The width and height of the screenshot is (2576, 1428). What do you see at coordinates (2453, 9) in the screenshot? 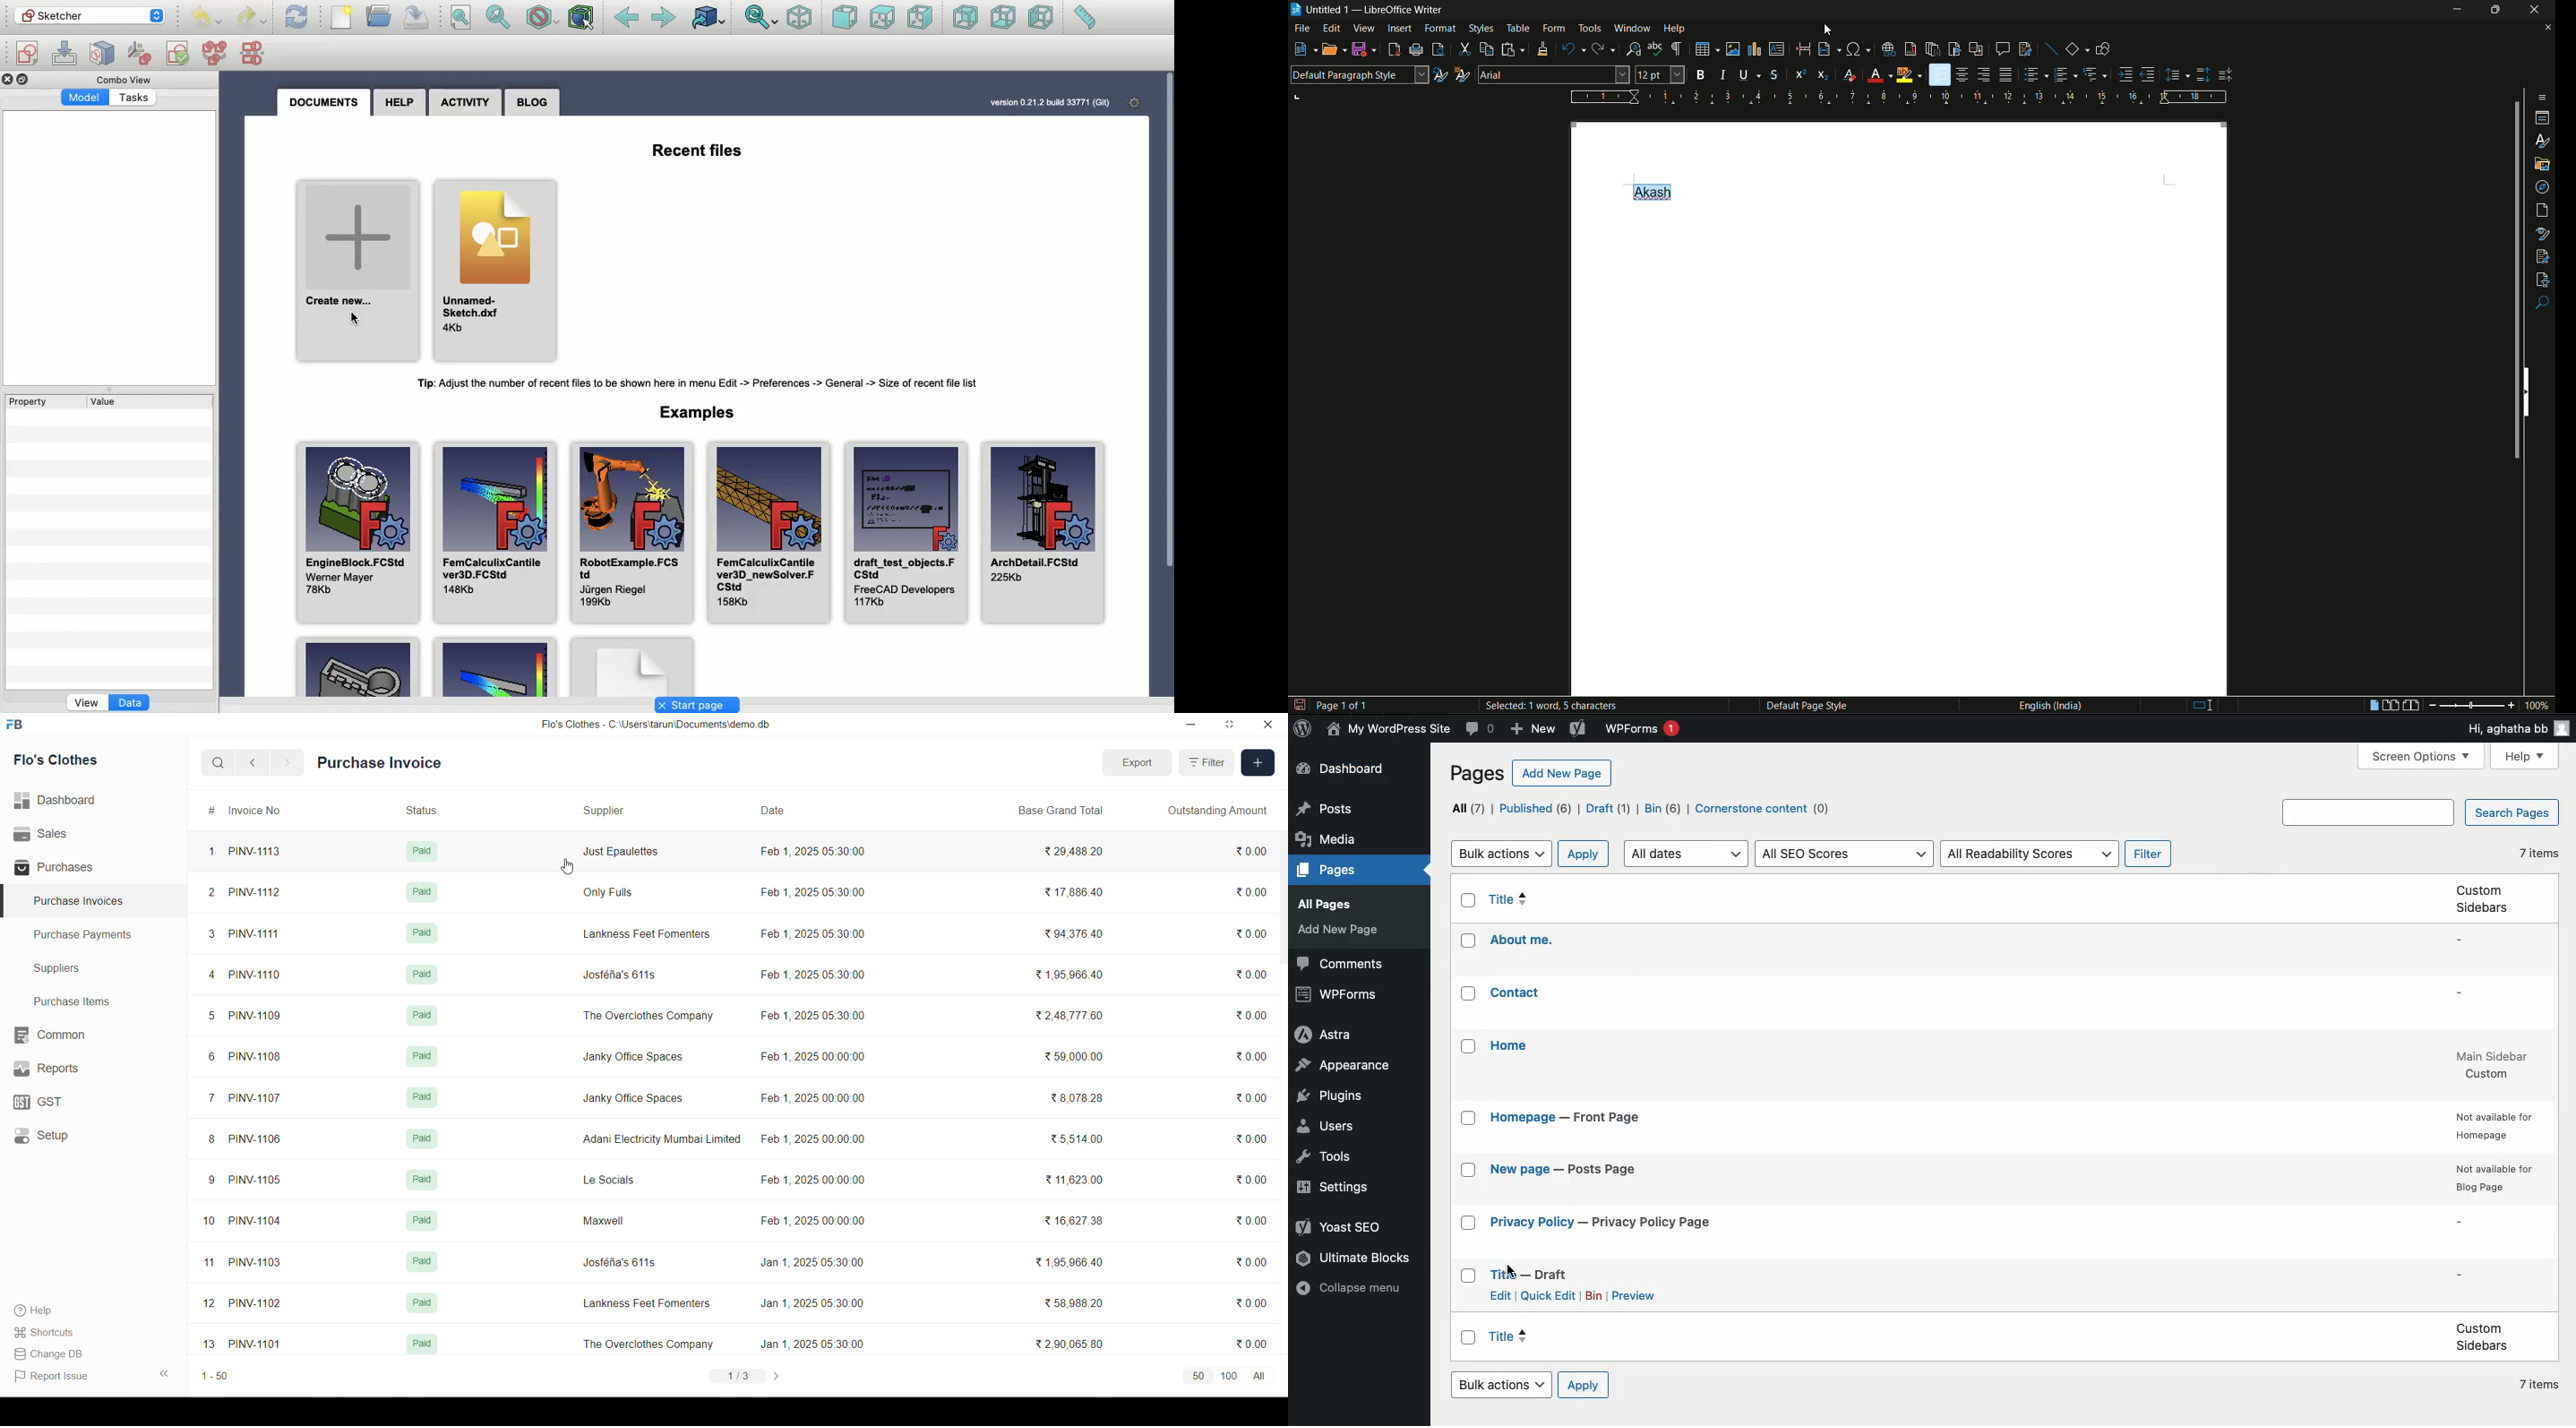
I see `minimize` at bounding box center [2453, 9].